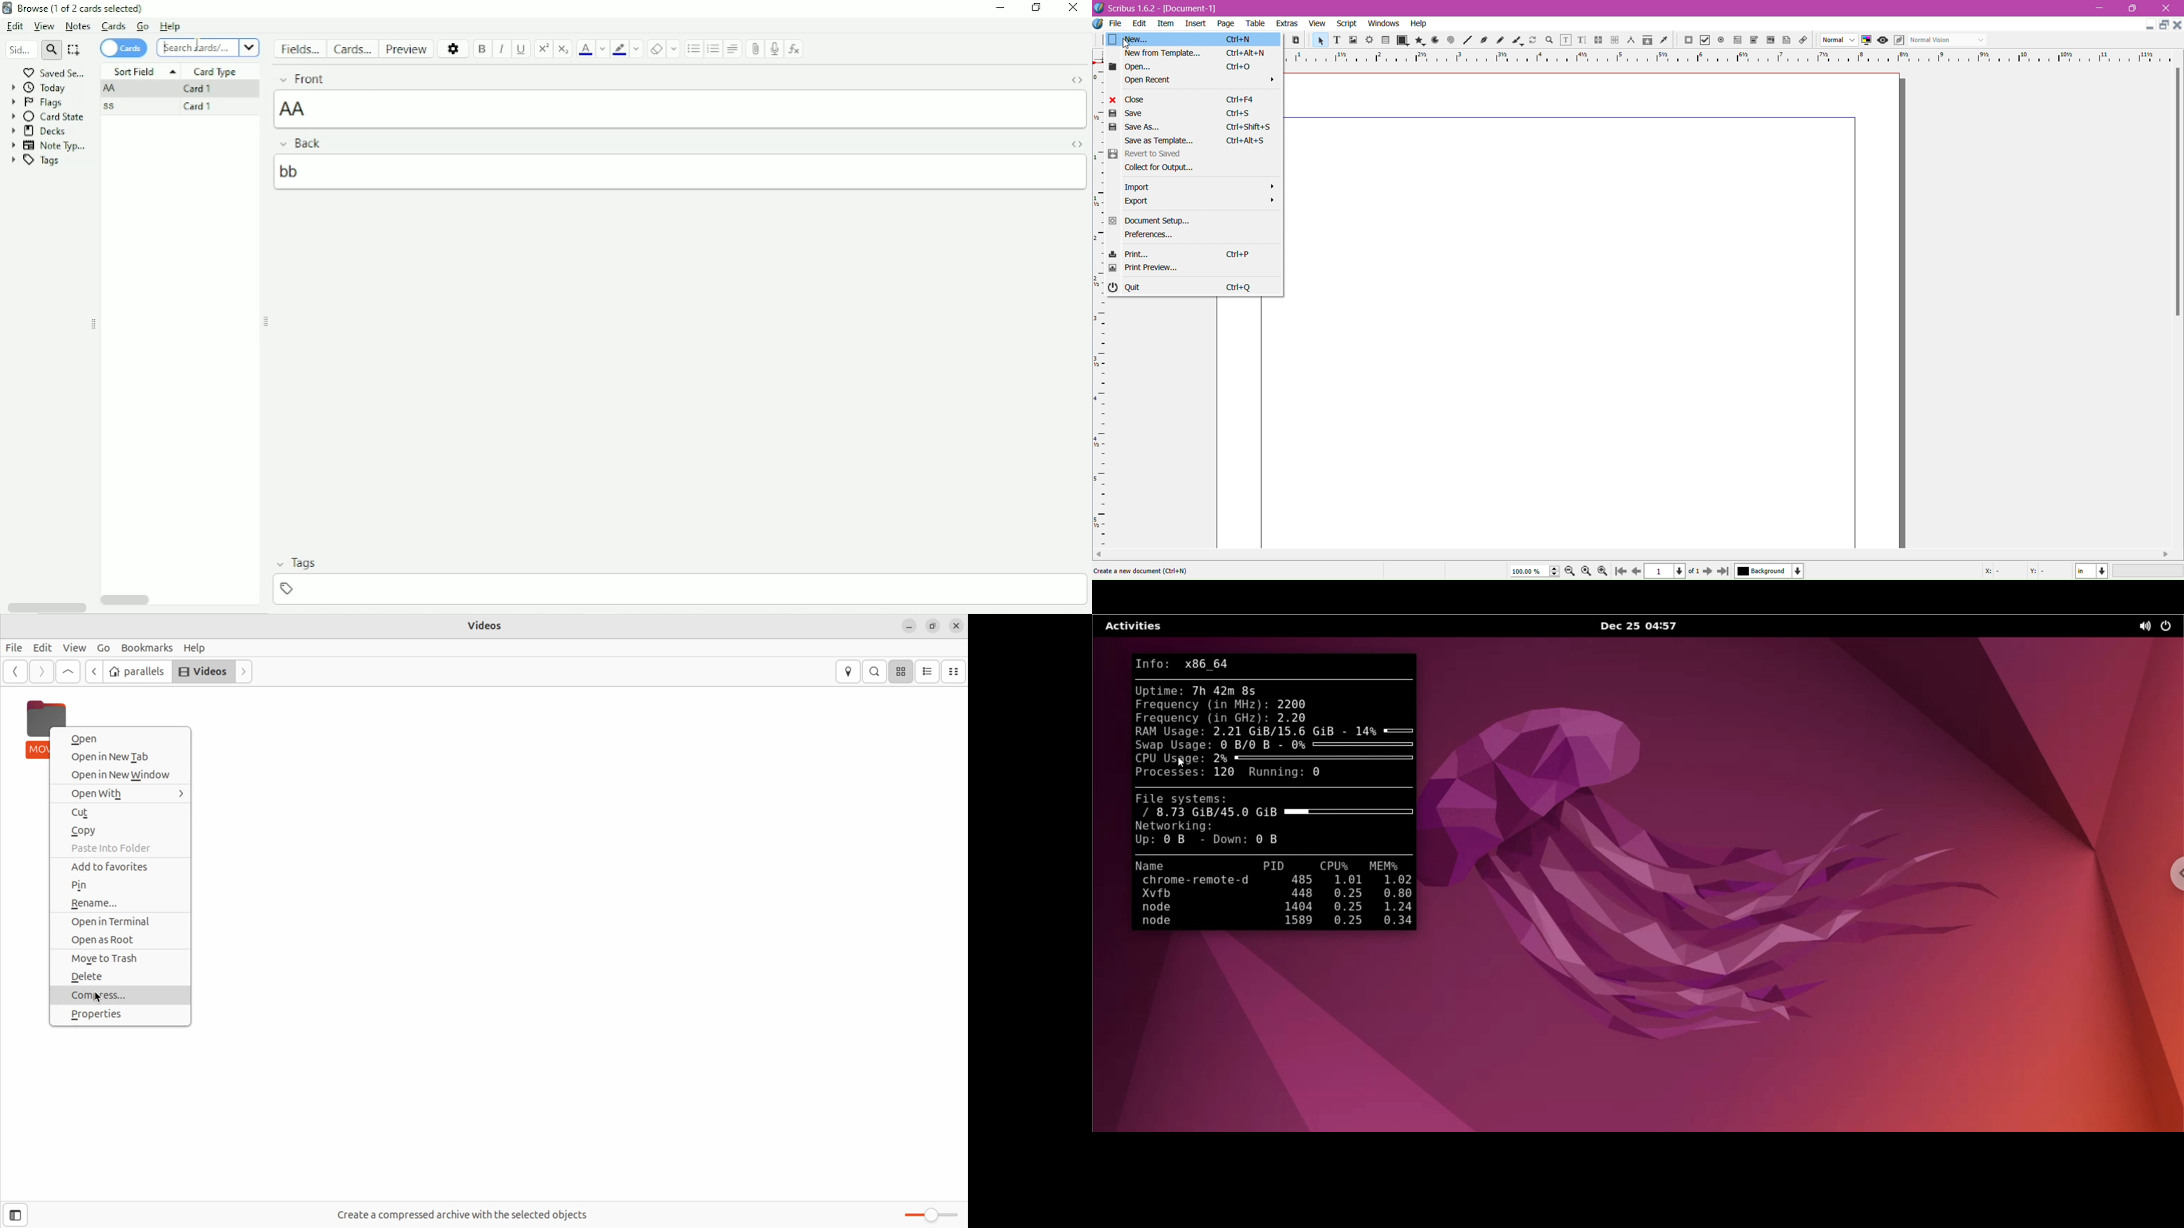 The width and height of the screenshot is (2184, 1232). What do you see at coordinates (734, 48) in the screenshot?
I see `Alignment` at bounding box center [734, 48].